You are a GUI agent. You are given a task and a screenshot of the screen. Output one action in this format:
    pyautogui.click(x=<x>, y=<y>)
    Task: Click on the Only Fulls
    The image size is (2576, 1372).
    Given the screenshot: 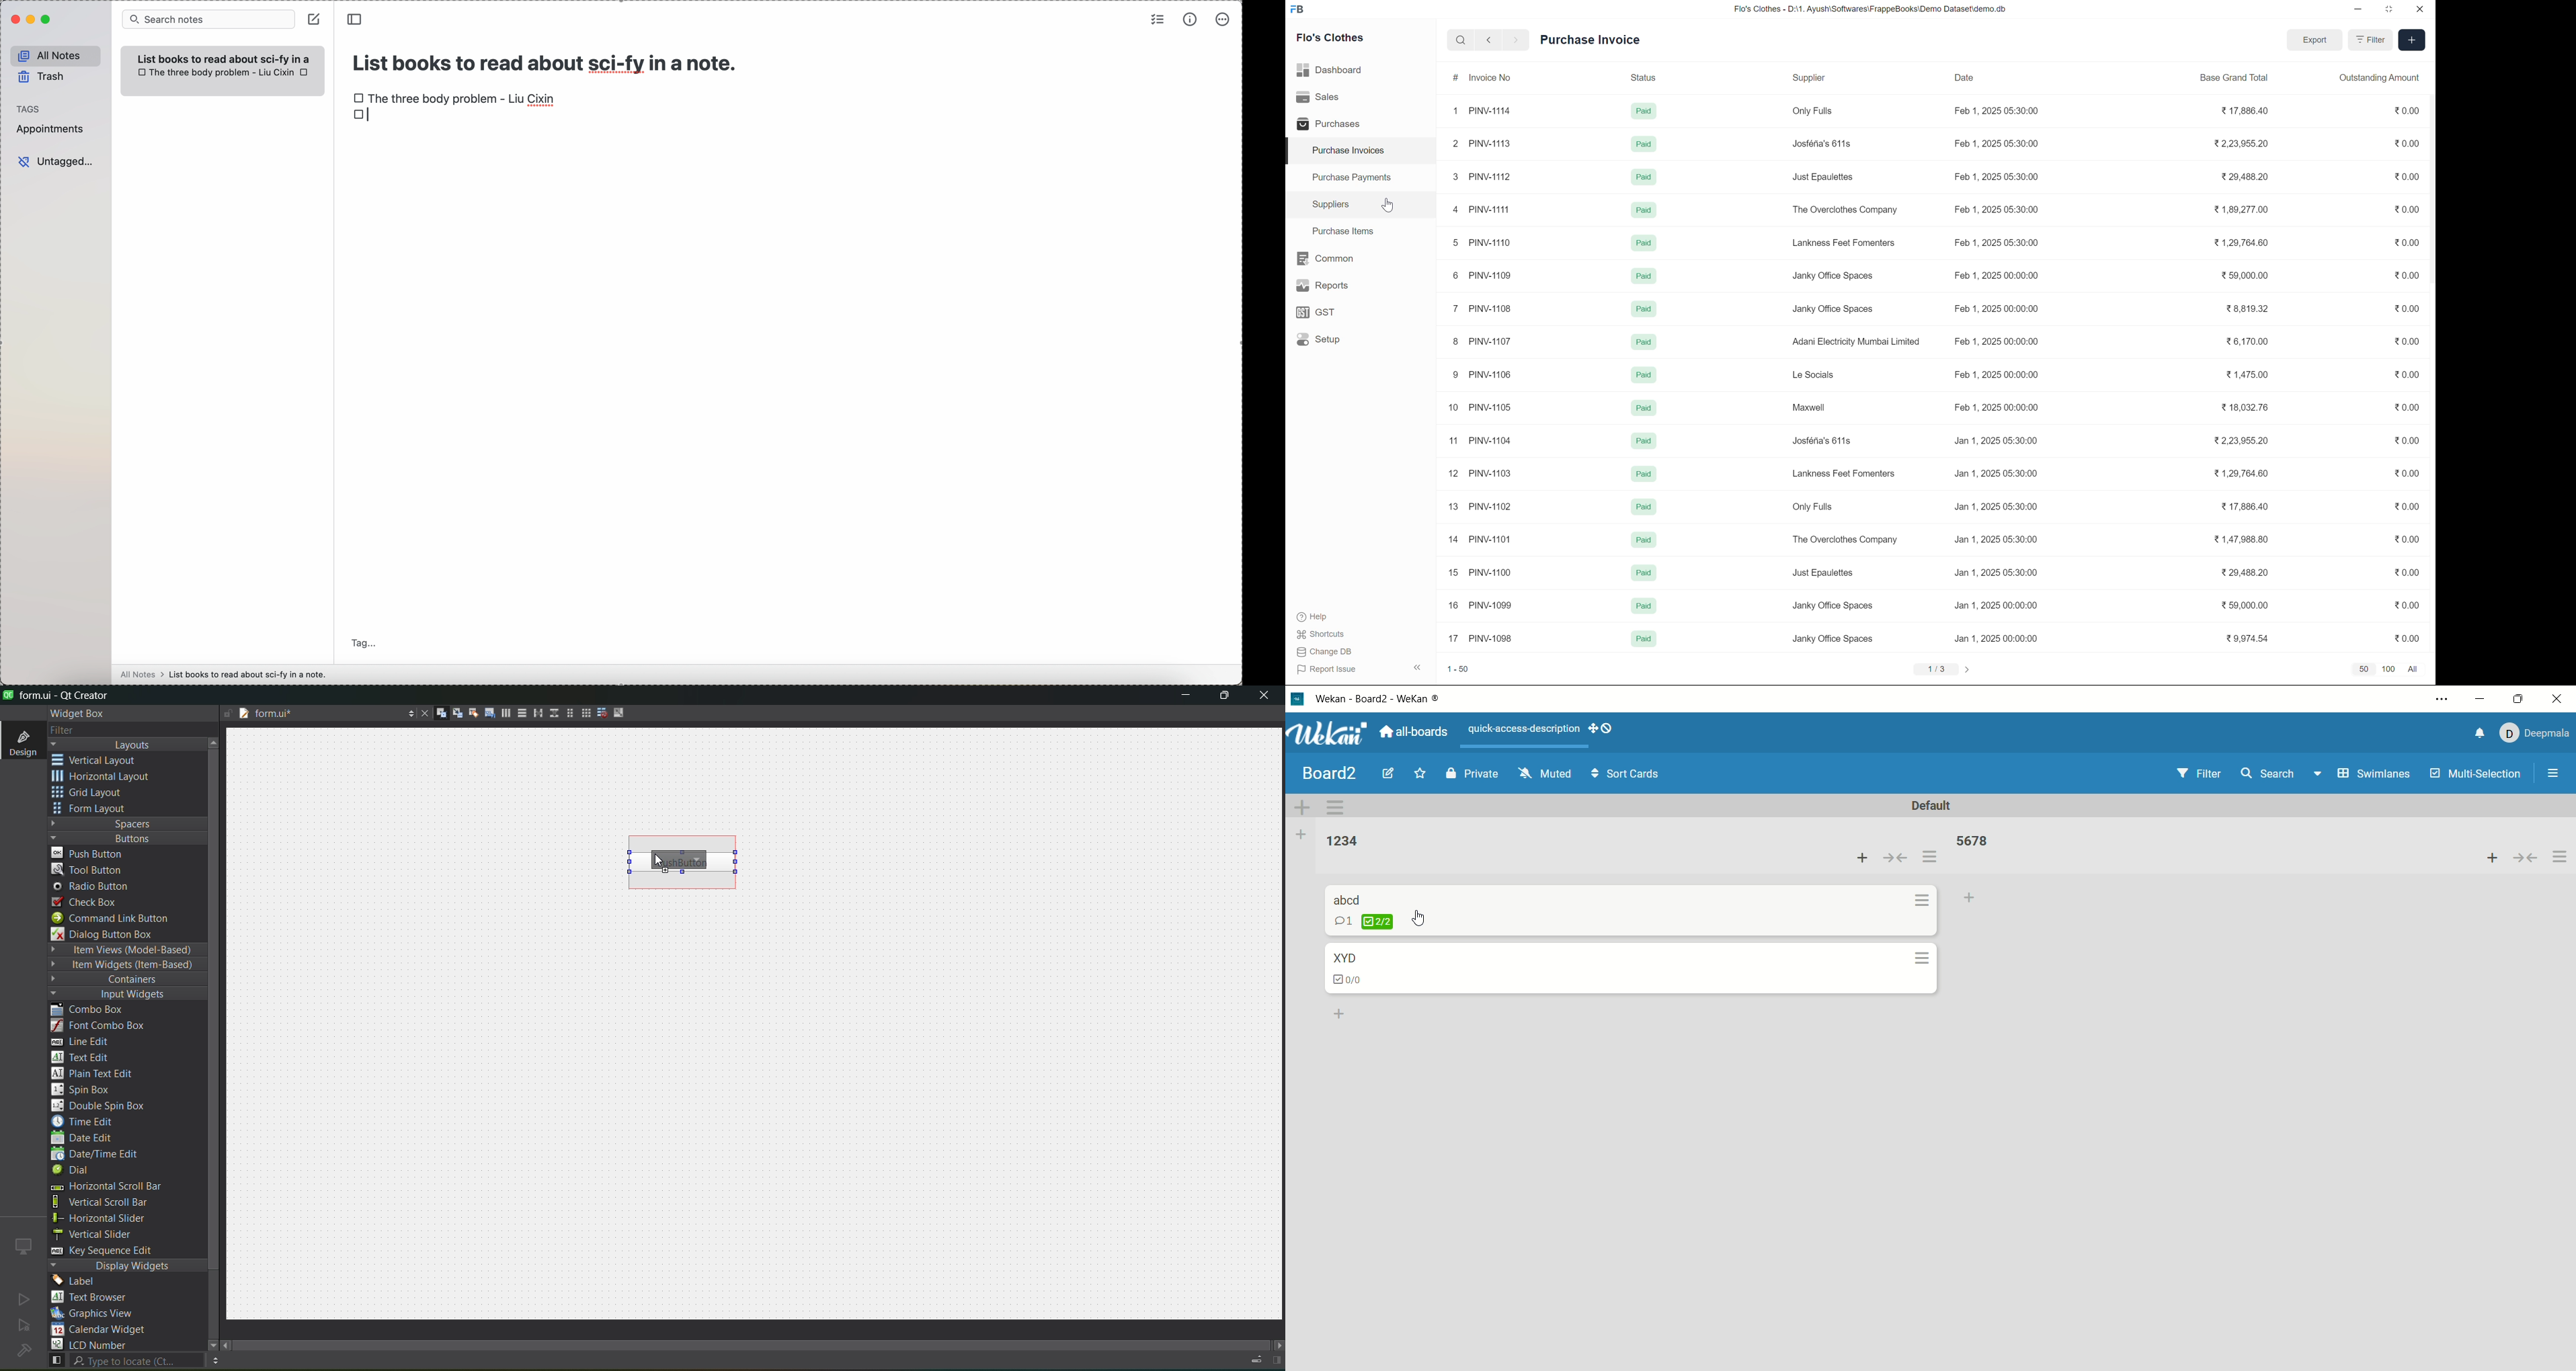 What is the action you would take?
    pyautogui.click(x=1813, y=507)
    